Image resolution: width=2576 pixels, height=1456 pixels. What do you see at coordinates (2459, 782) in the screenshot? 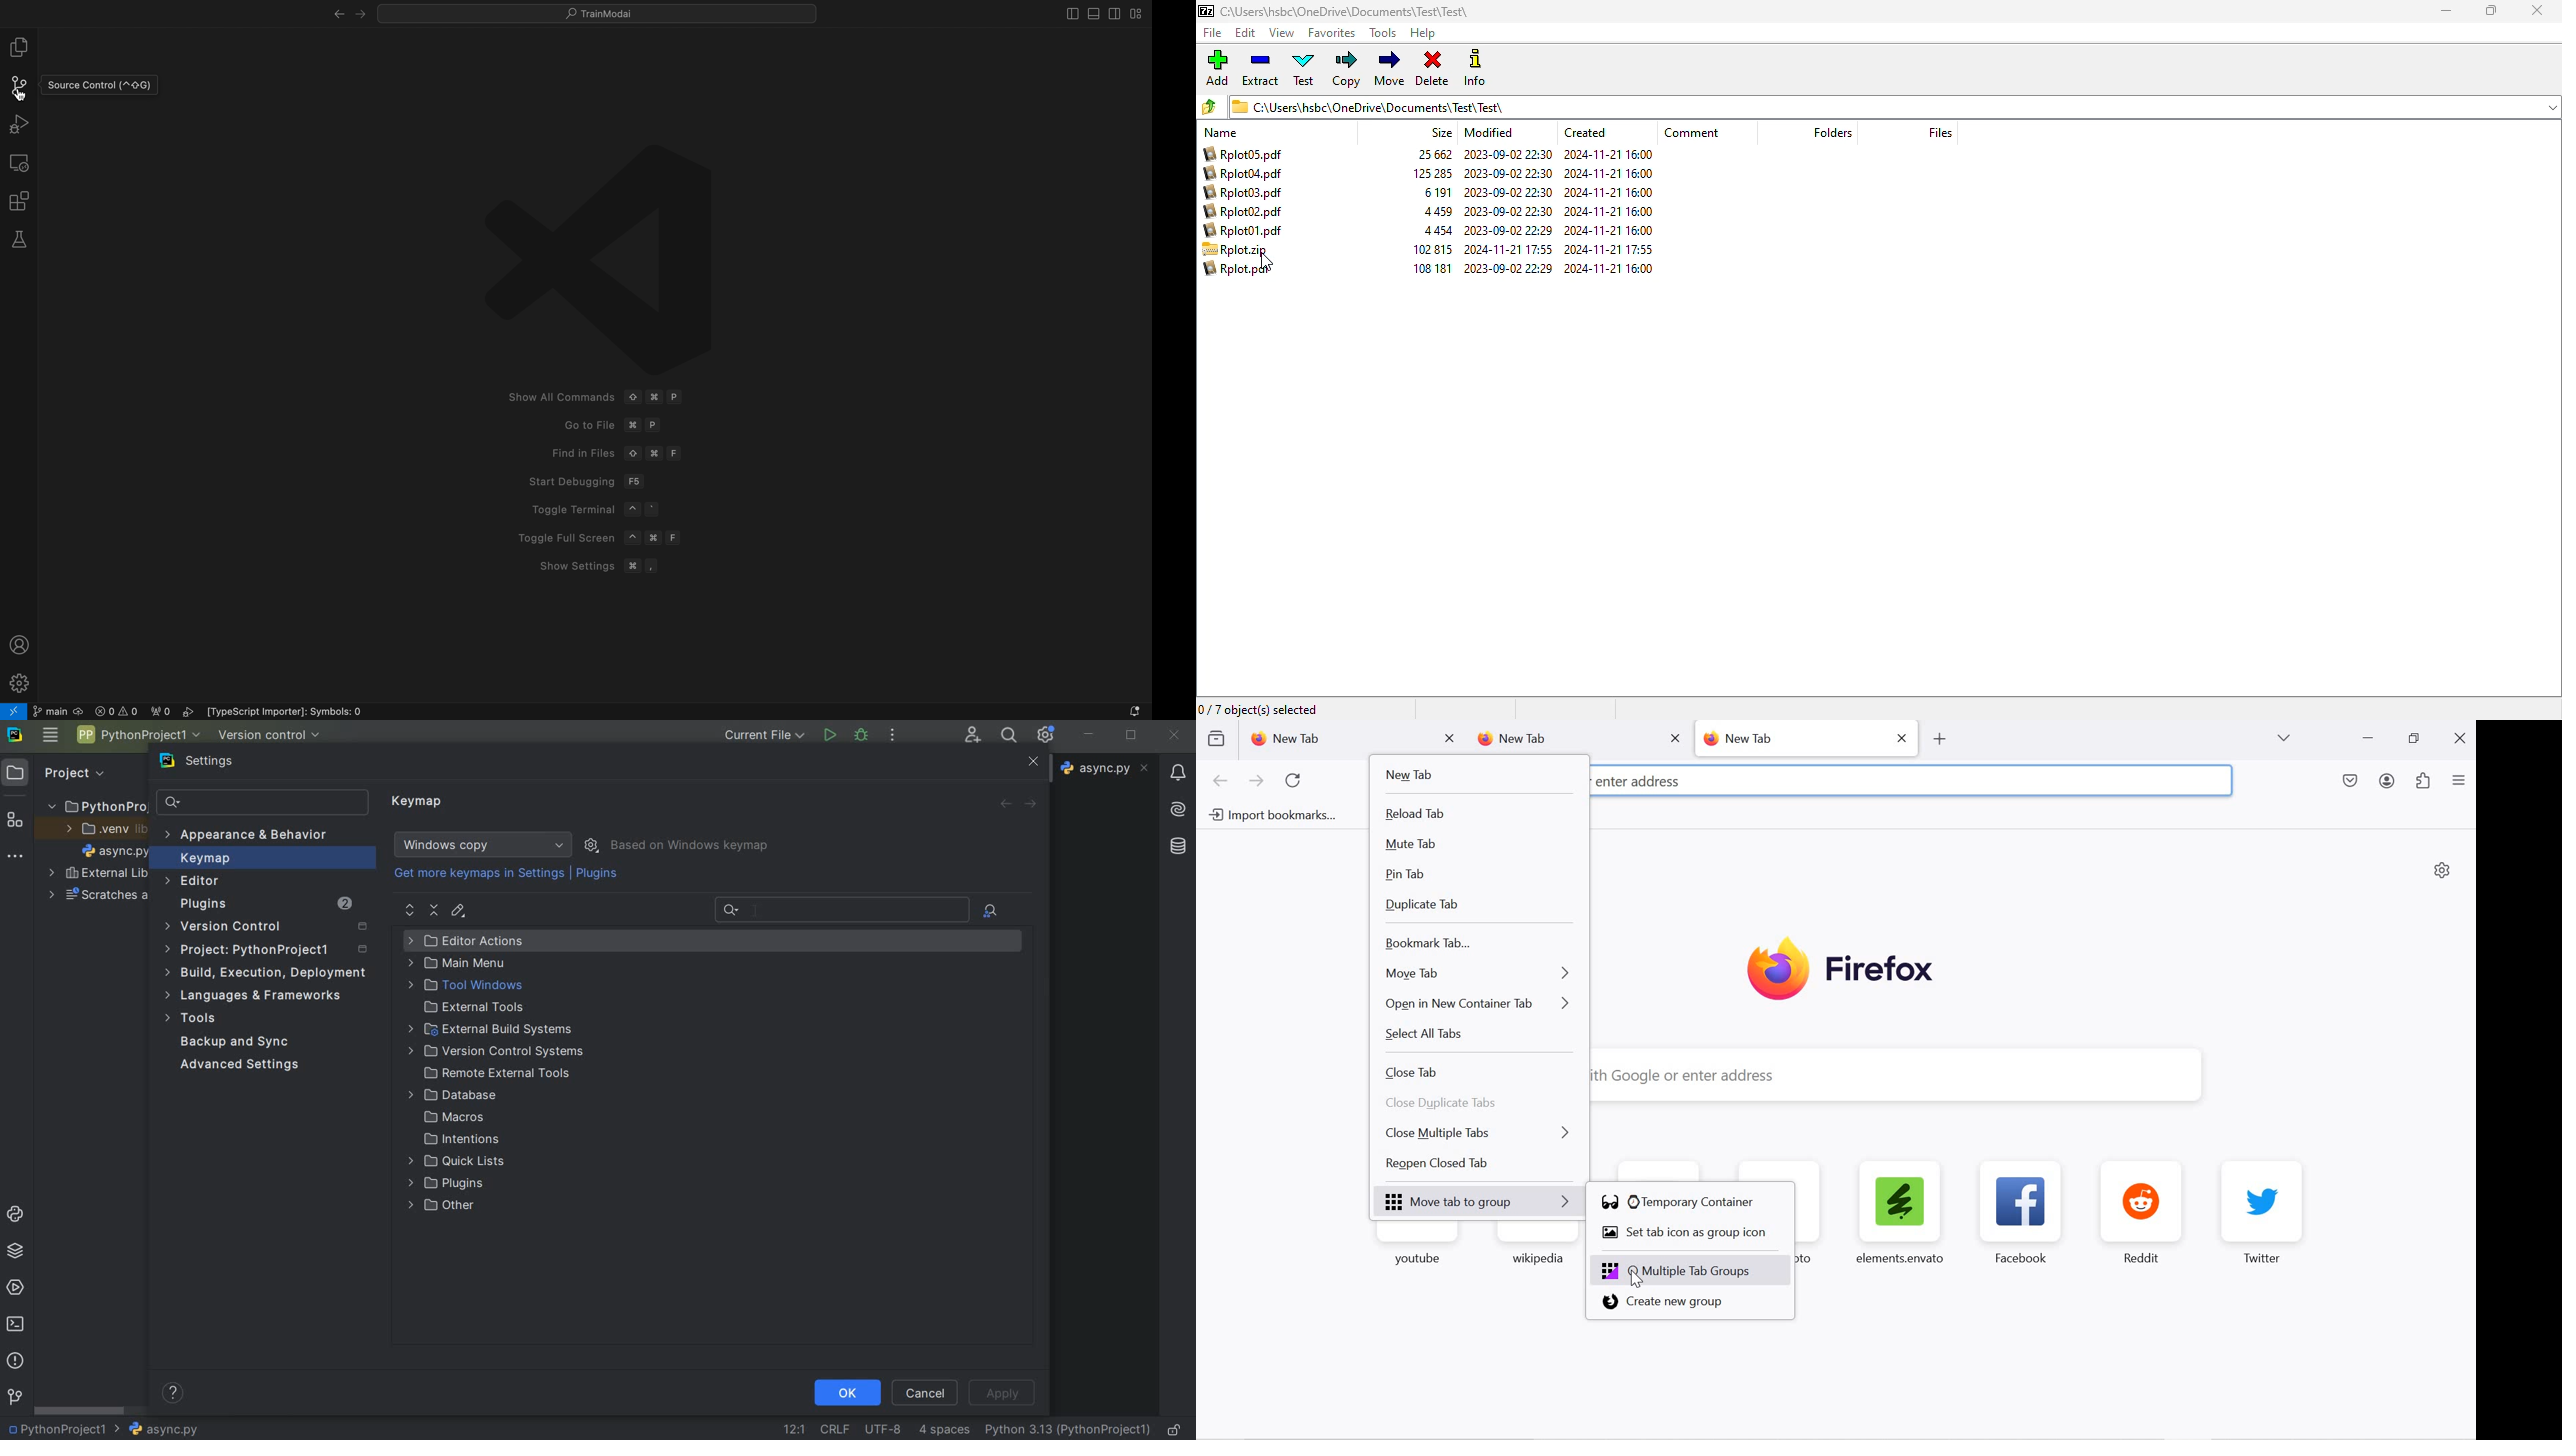
I see `application menu` at bounding box center [2459, 782].